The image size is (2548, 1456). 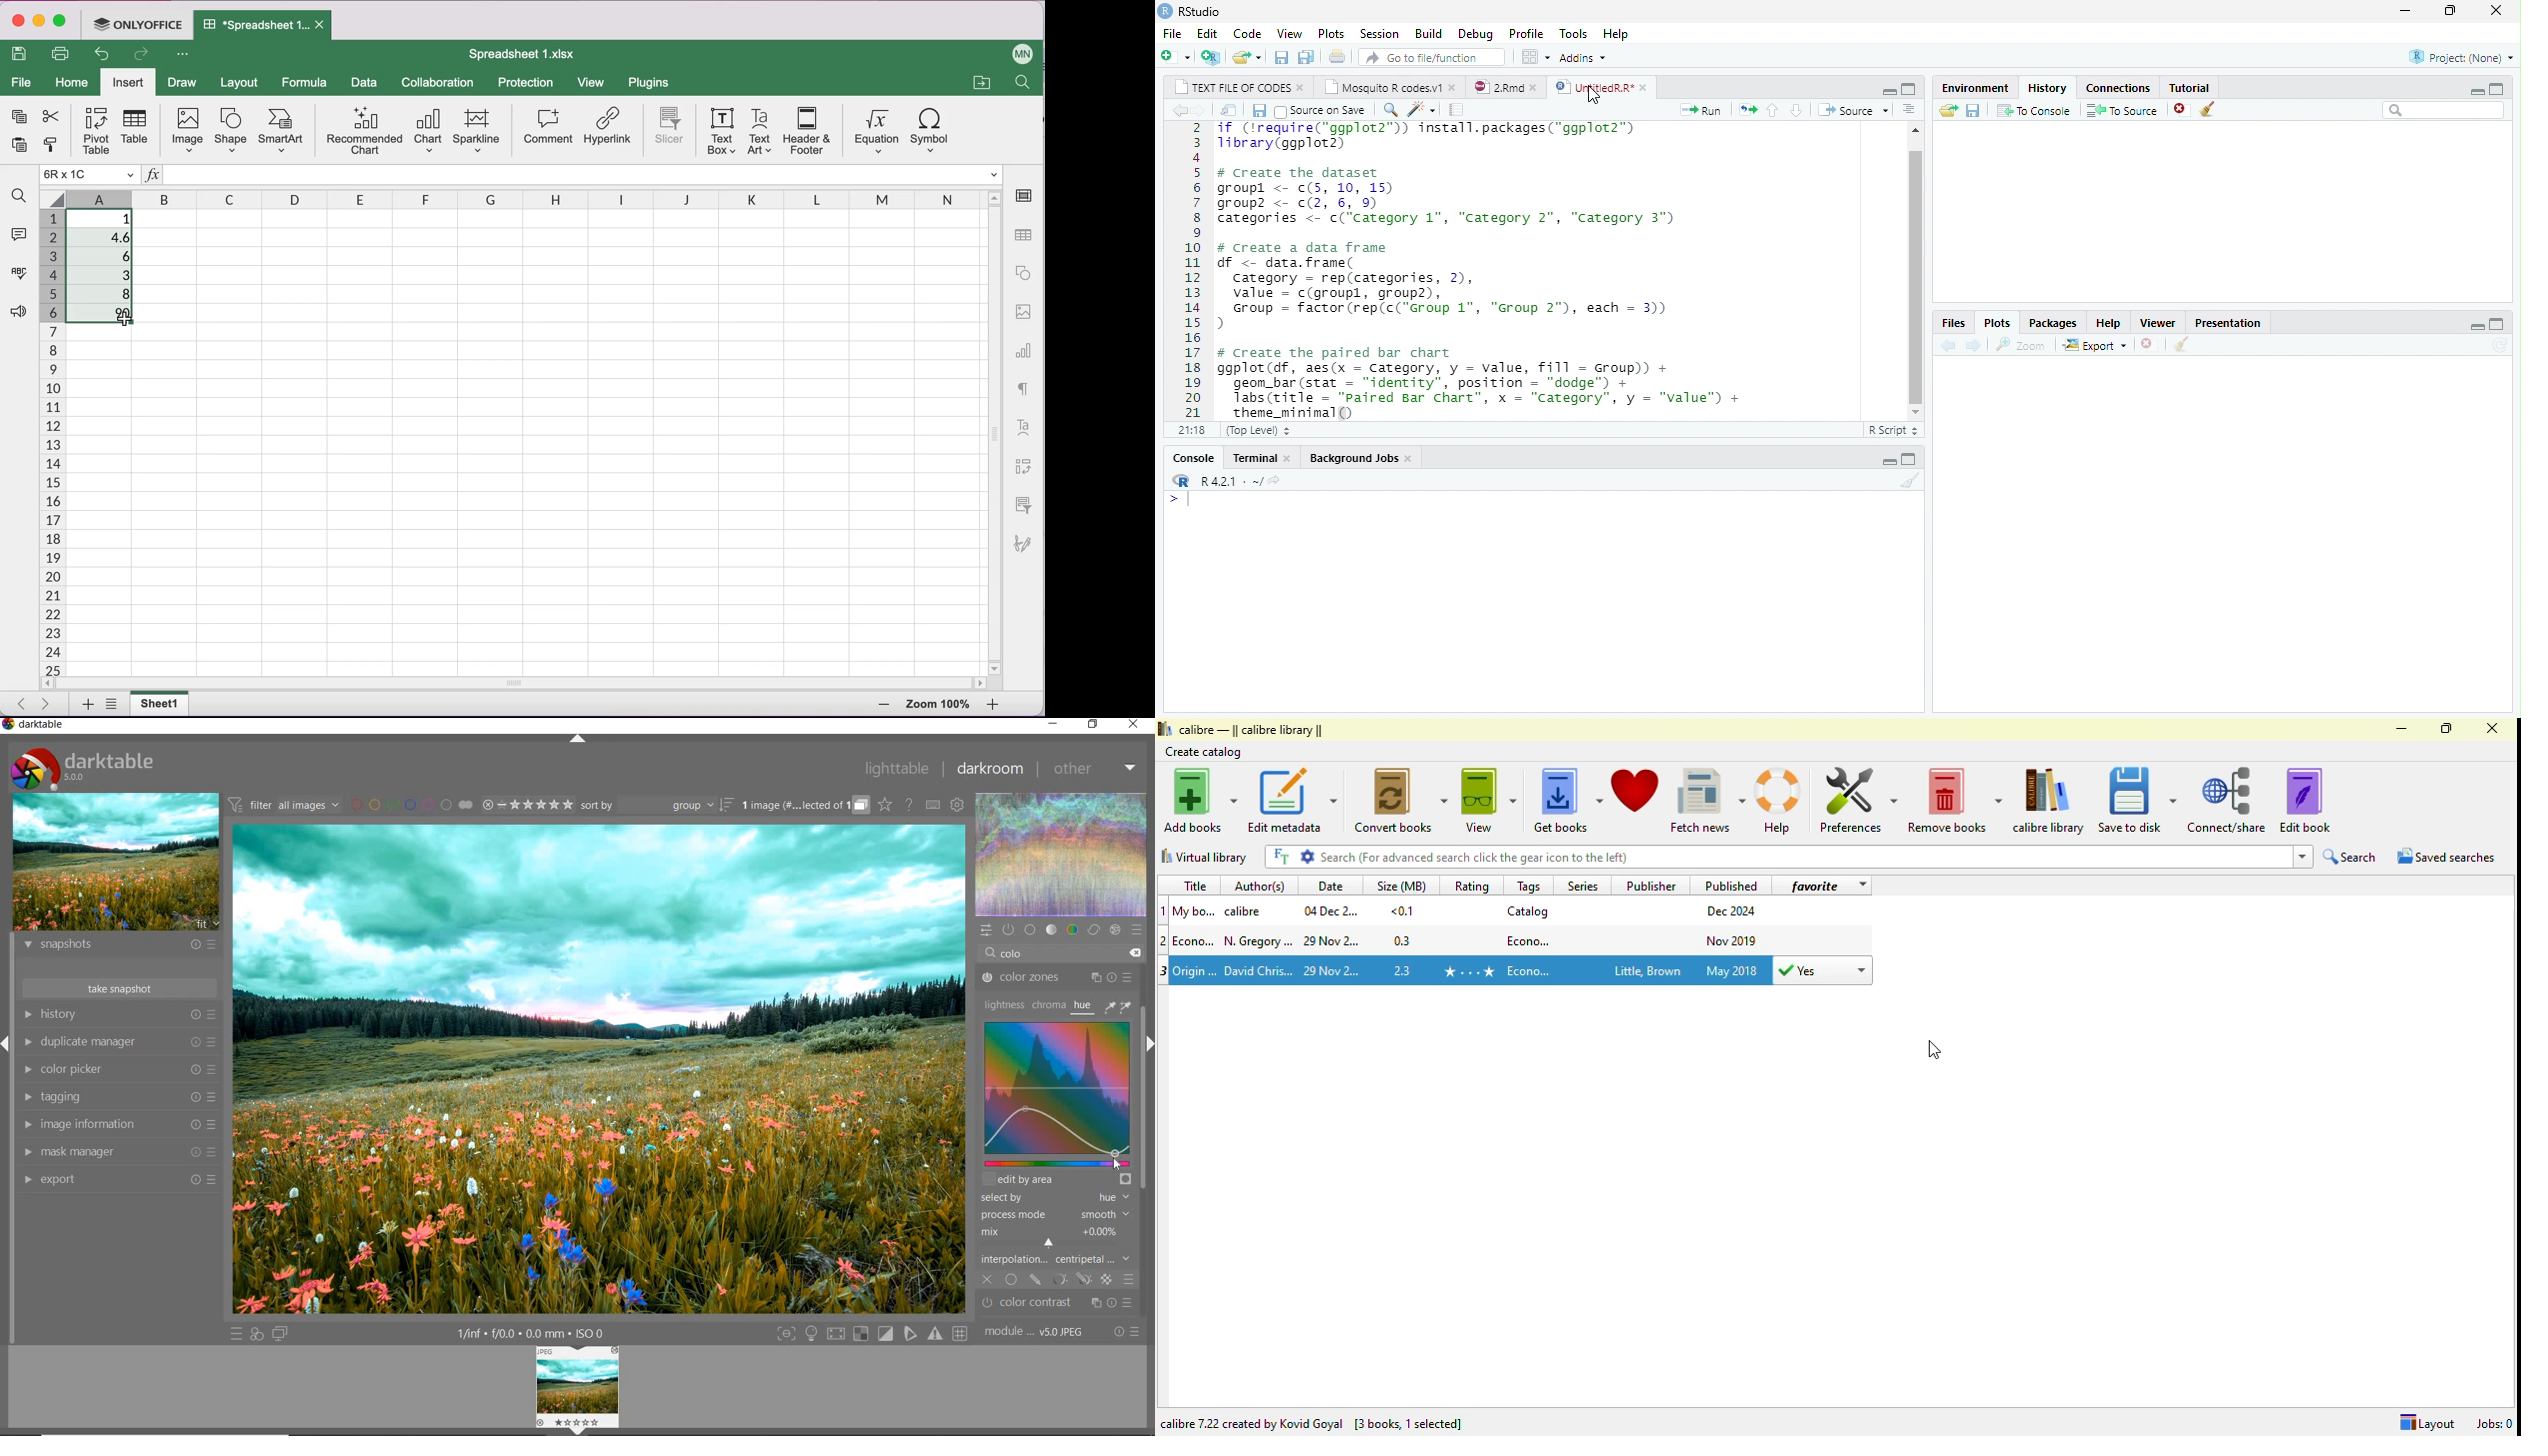 I want to click on create a project, so click(x=1209, y=56).